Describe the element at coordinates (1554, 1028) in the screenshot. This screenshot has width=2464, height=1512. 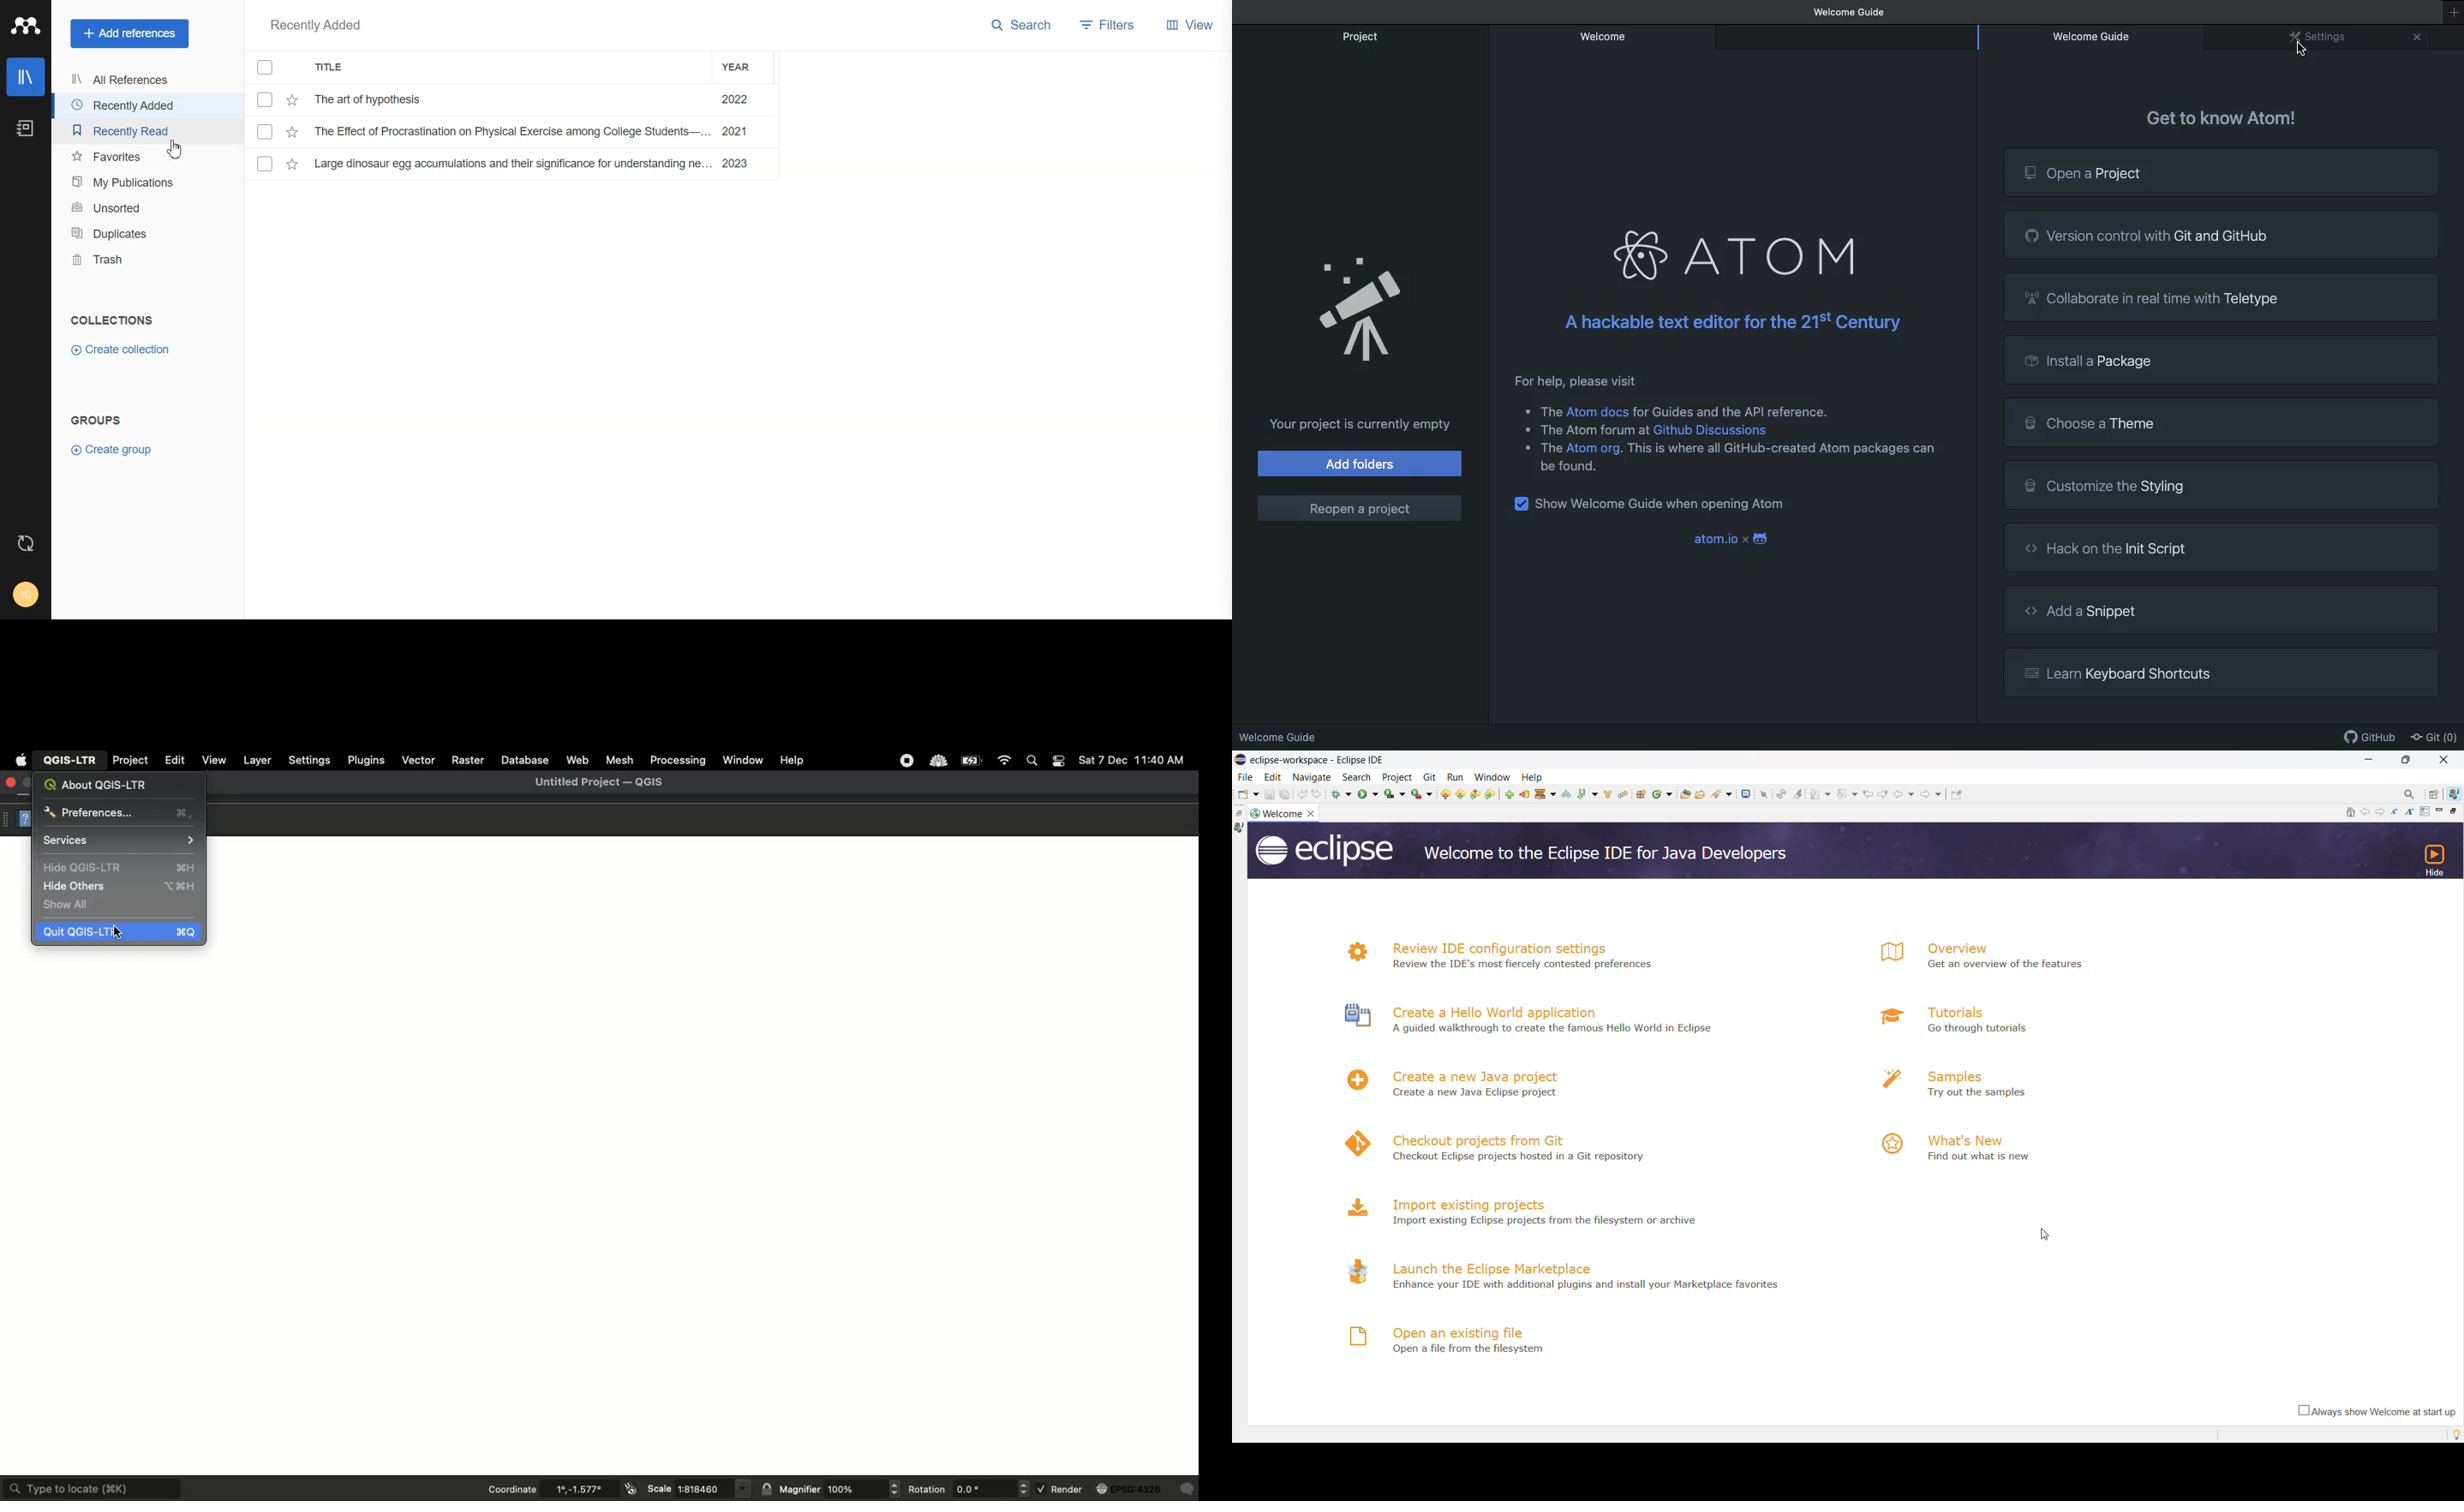
I see `A guided walkthrough to create the famous Hello World in Eclipse` at that location.